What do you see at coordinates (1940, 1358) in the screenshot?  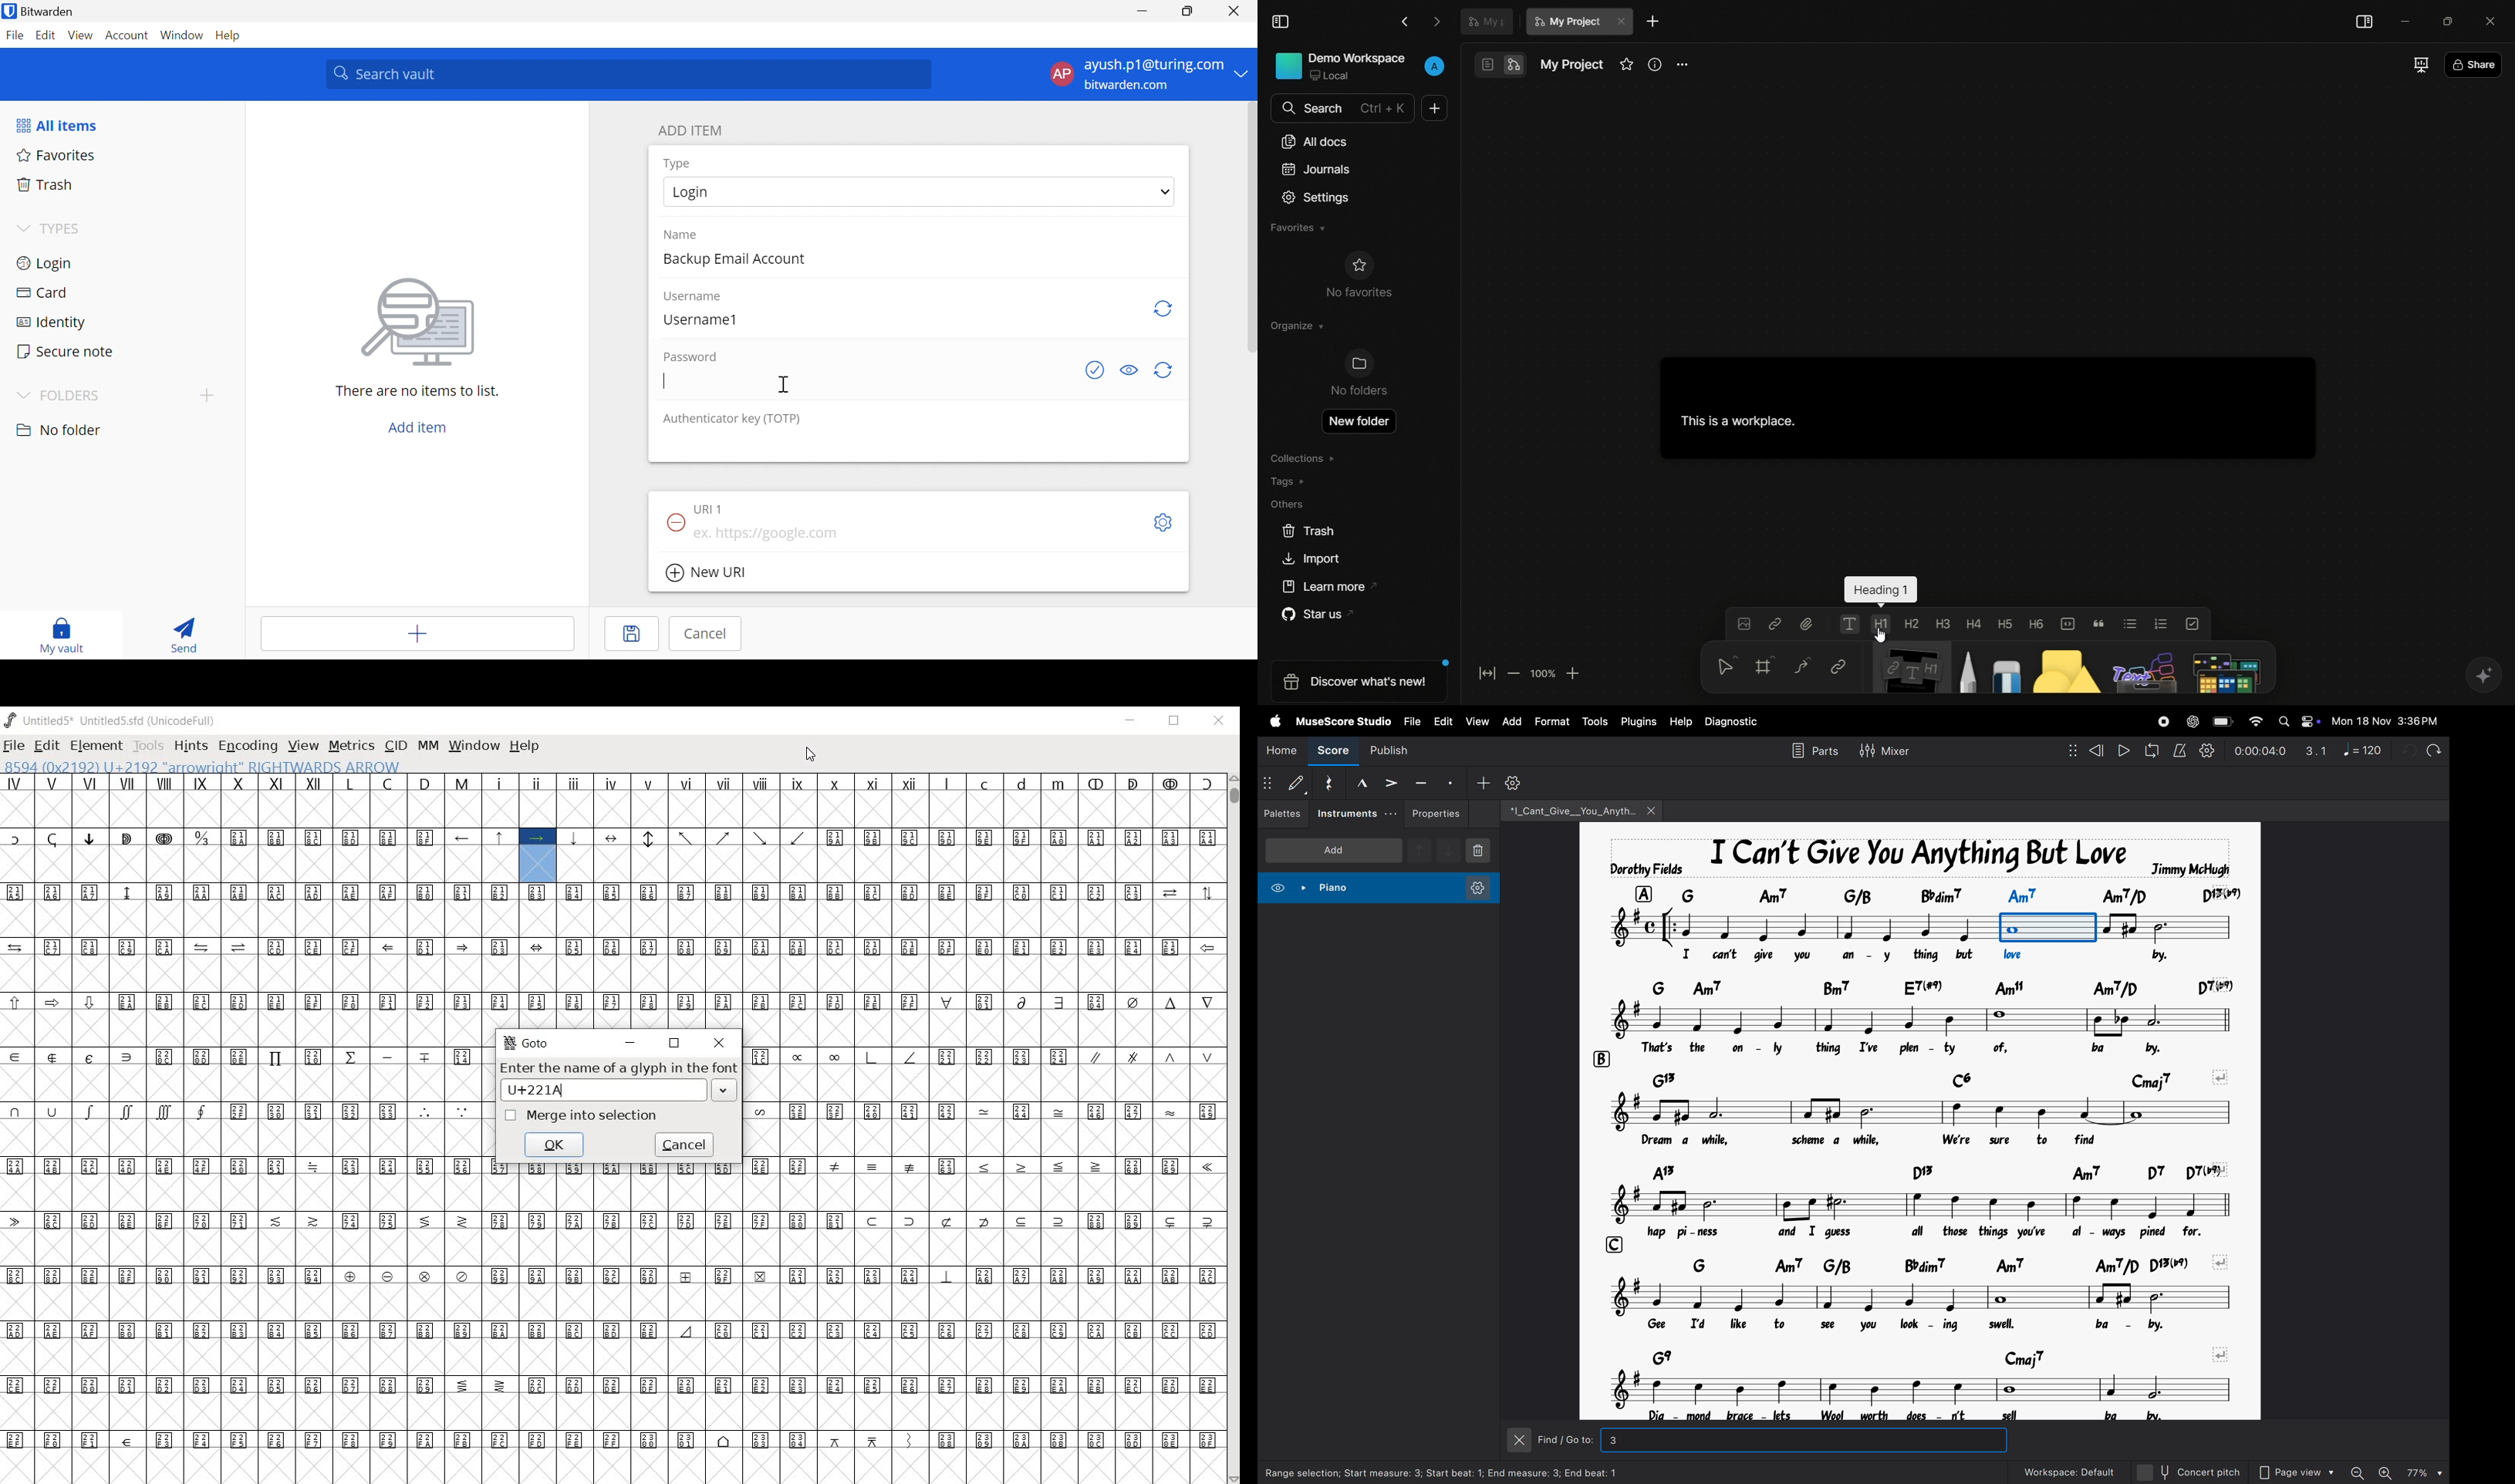 I see `chord symbols` at bounding box center [1940, 1358].